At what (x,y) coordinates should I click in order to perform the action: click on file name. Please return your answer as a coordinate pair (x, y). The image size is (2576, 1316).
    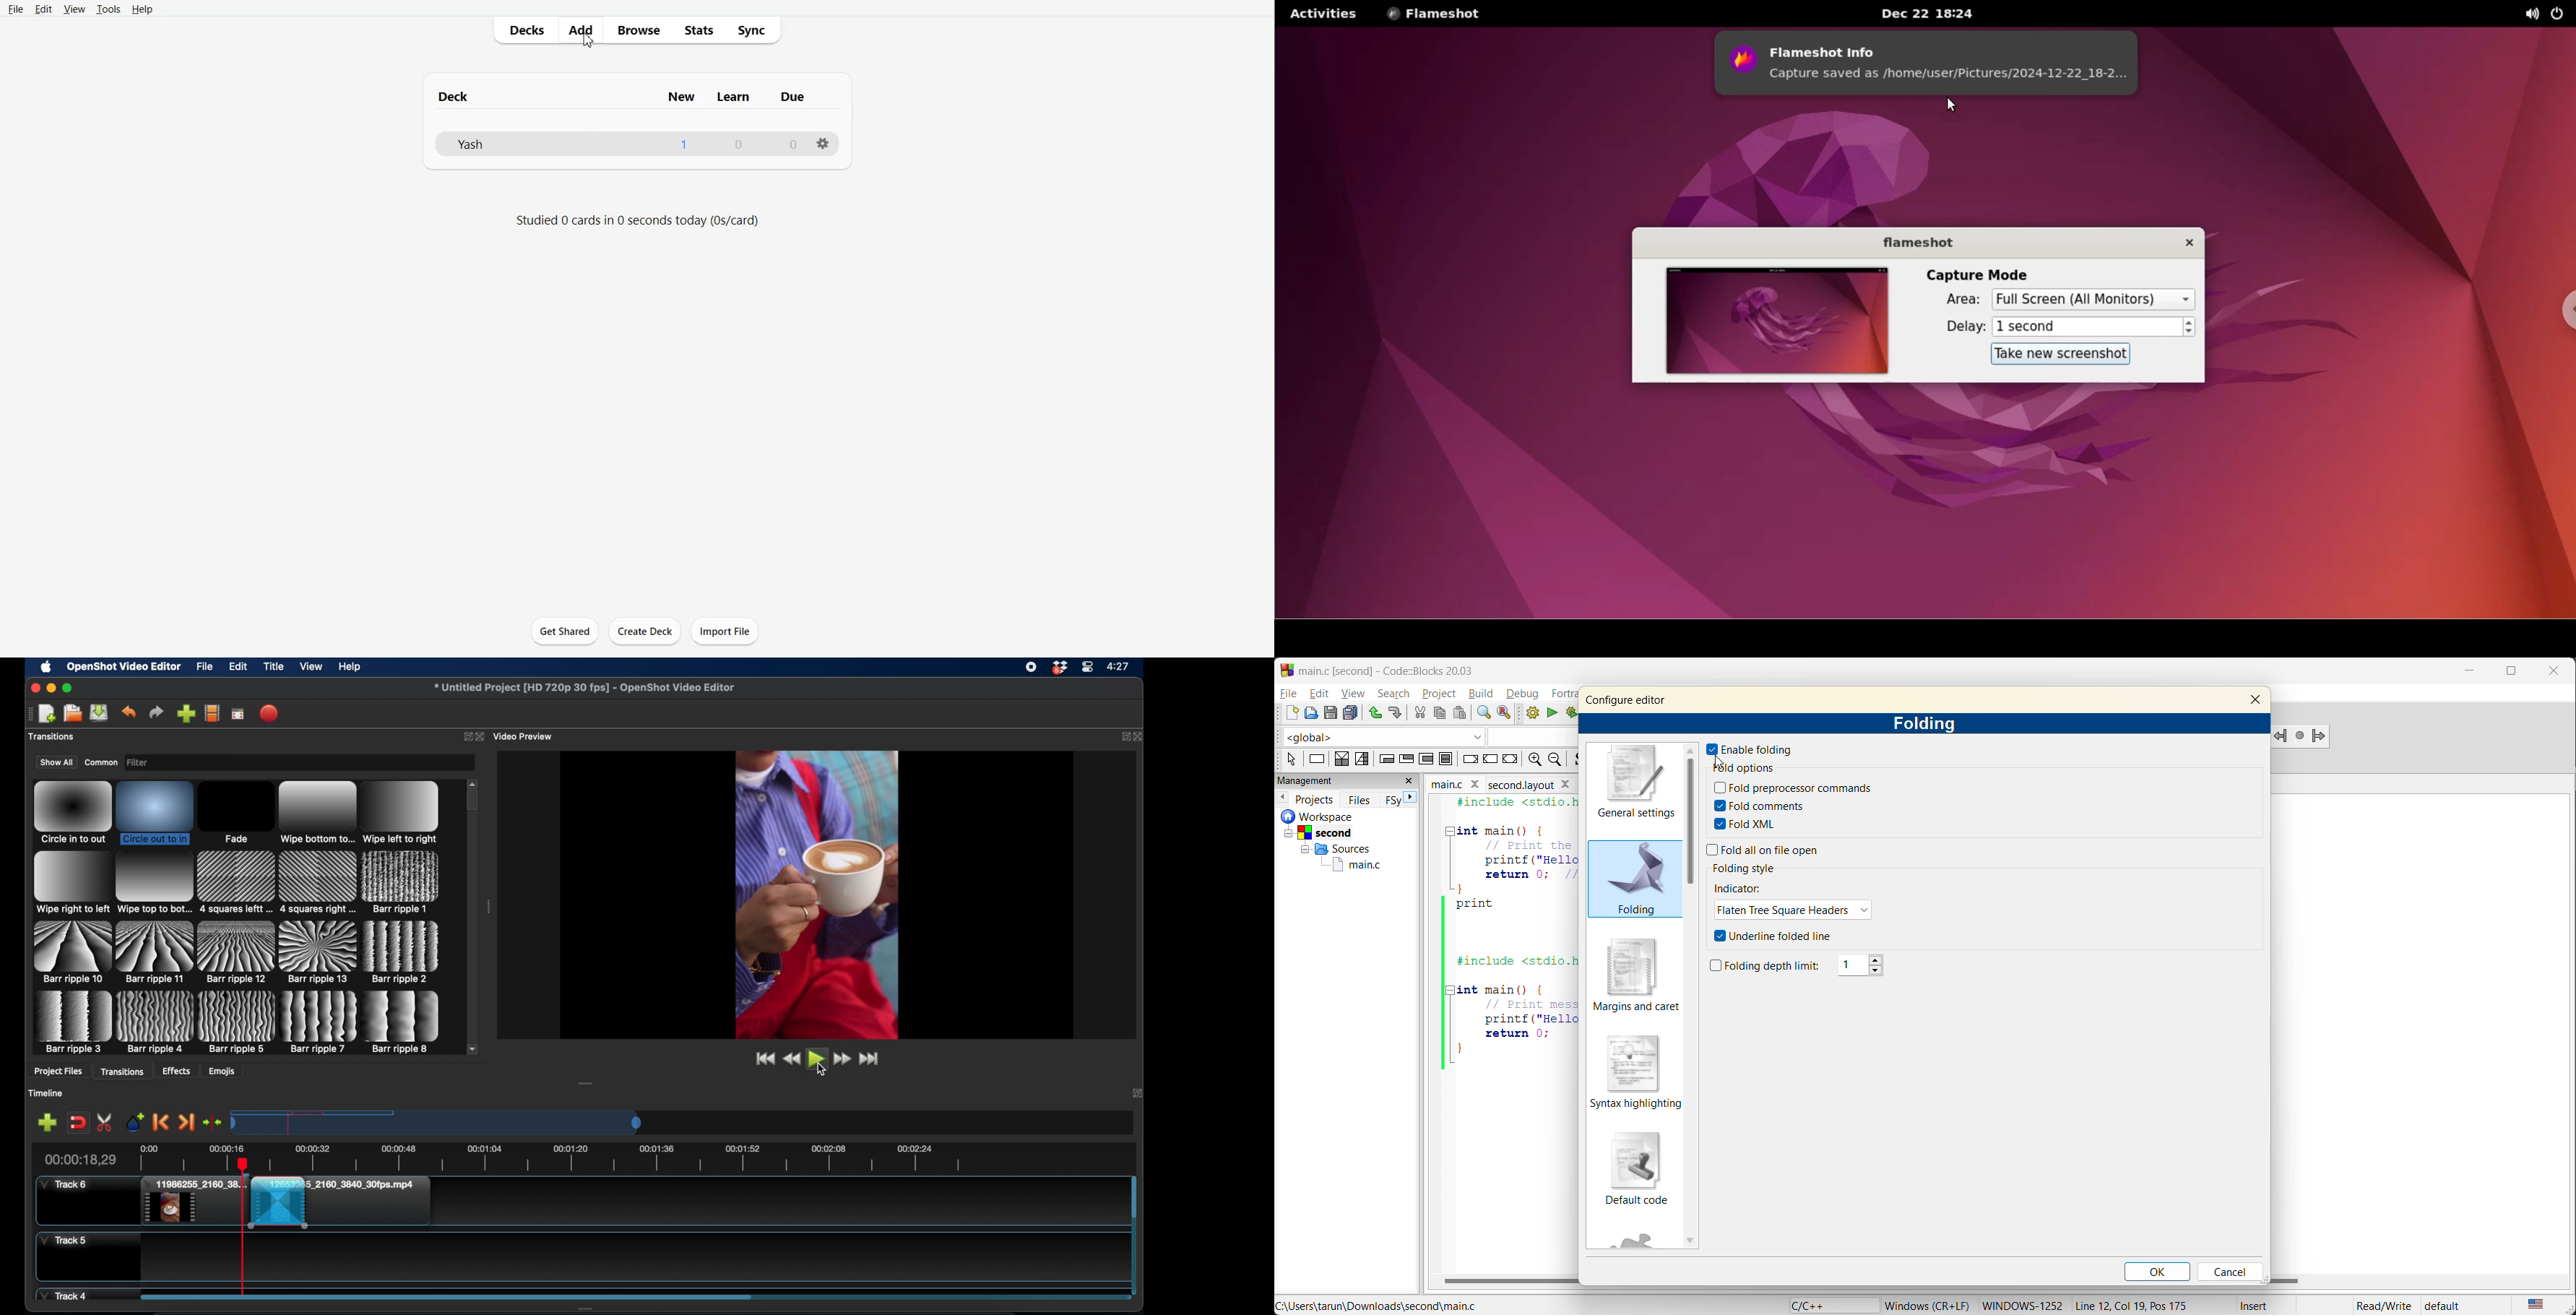
    Looking at the image, I should click on (586, 688).